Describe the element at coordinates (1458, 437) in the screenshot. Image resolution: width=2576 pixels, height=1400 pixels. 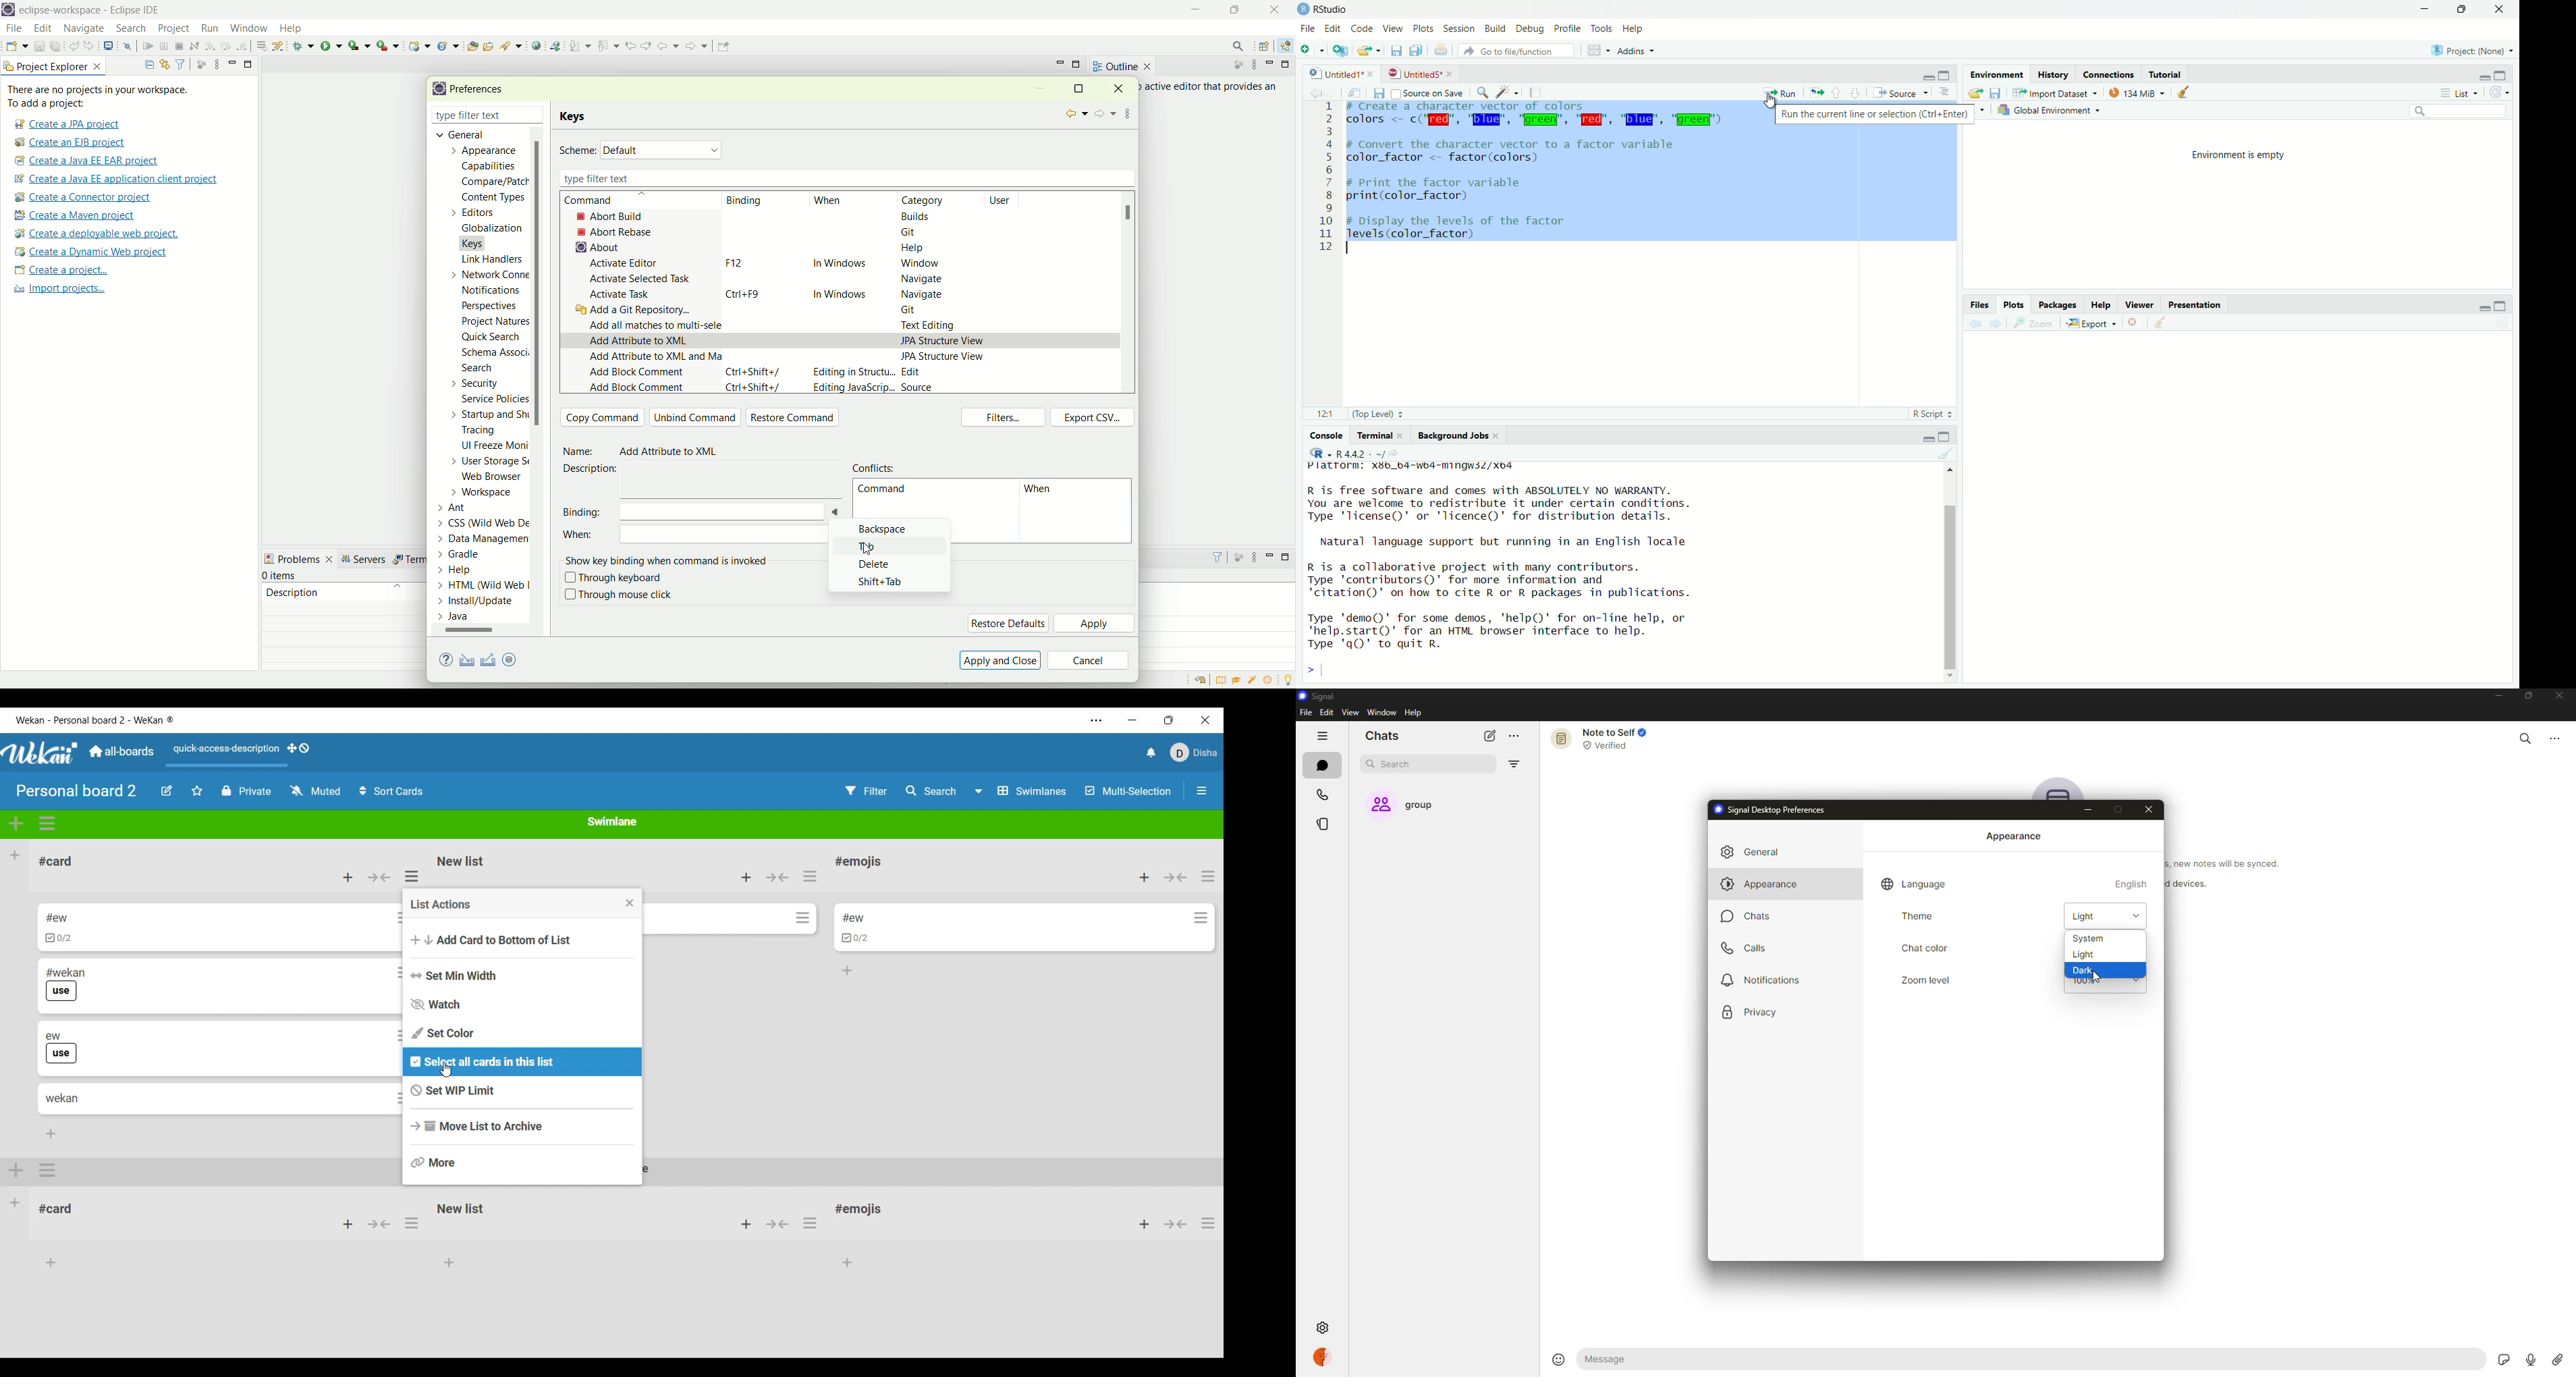
I see `background jobs` at that location.